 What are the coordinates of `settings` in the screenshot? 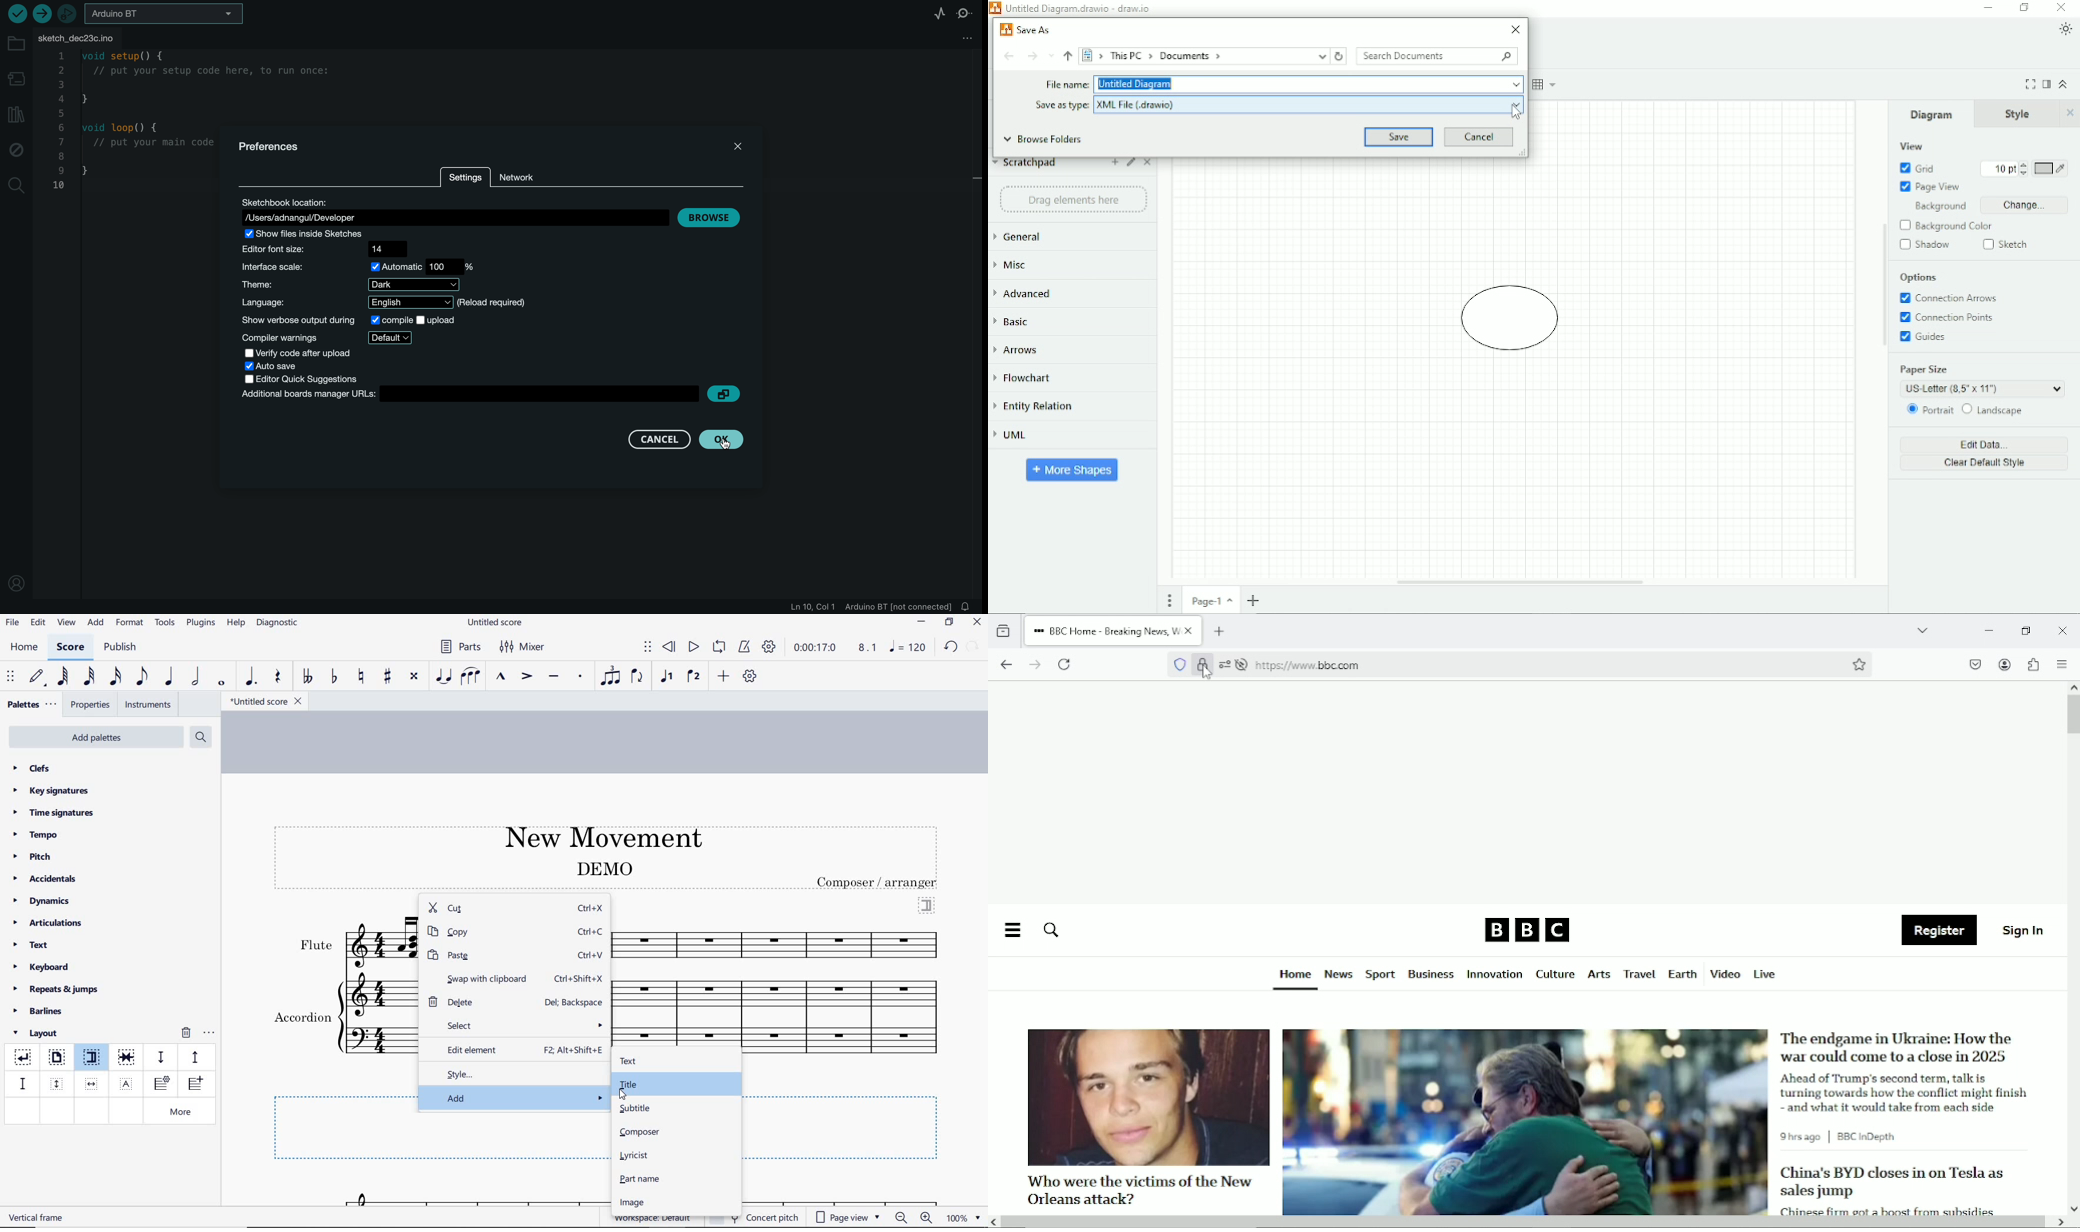 It's located at (465, 179).